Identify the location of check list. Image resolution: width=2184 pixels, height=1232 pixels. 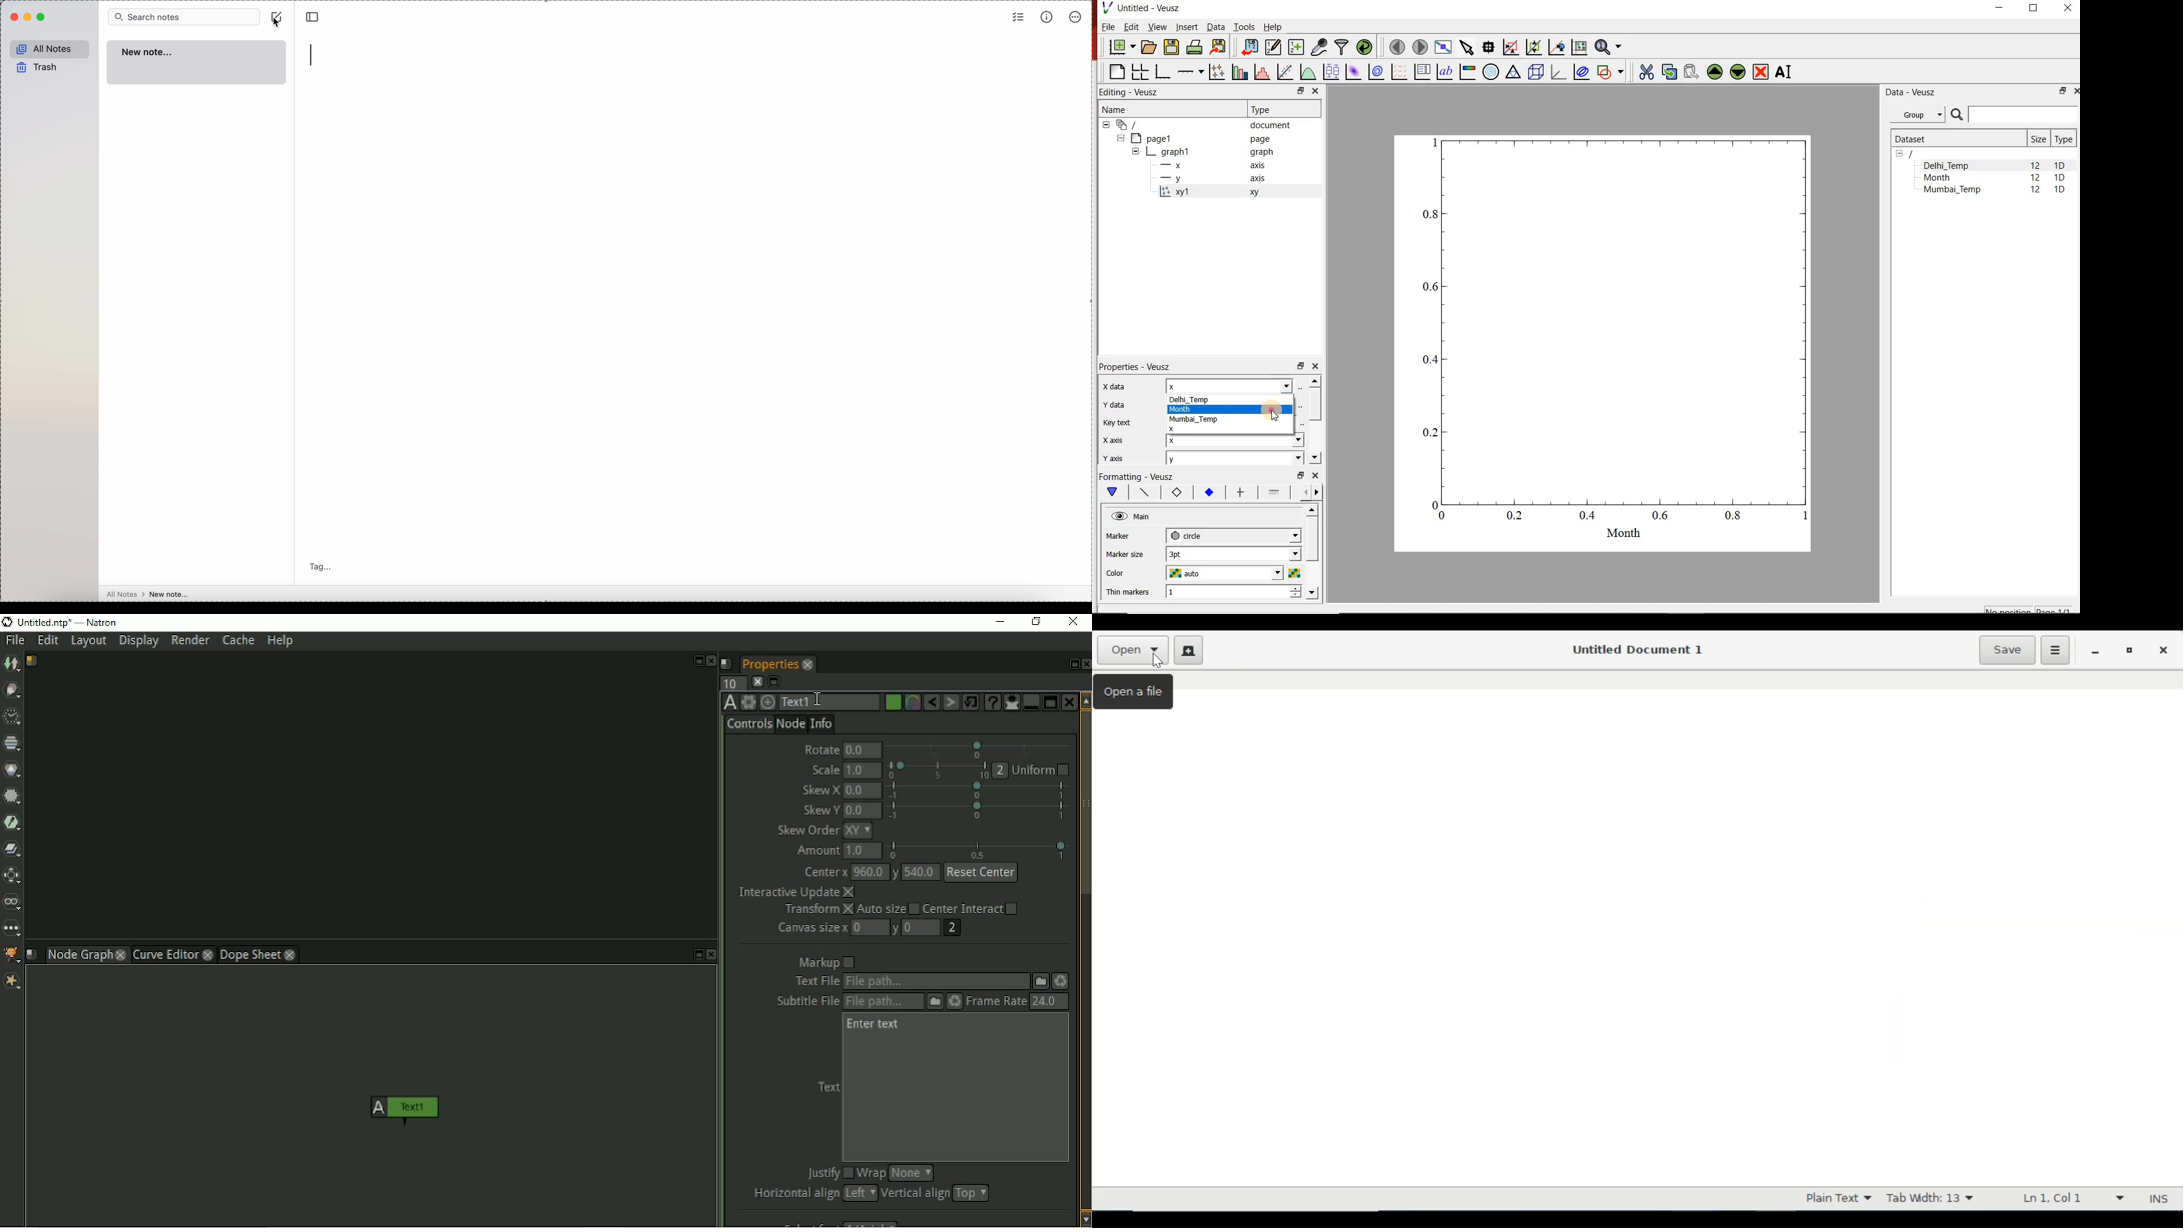
(1017, 18).